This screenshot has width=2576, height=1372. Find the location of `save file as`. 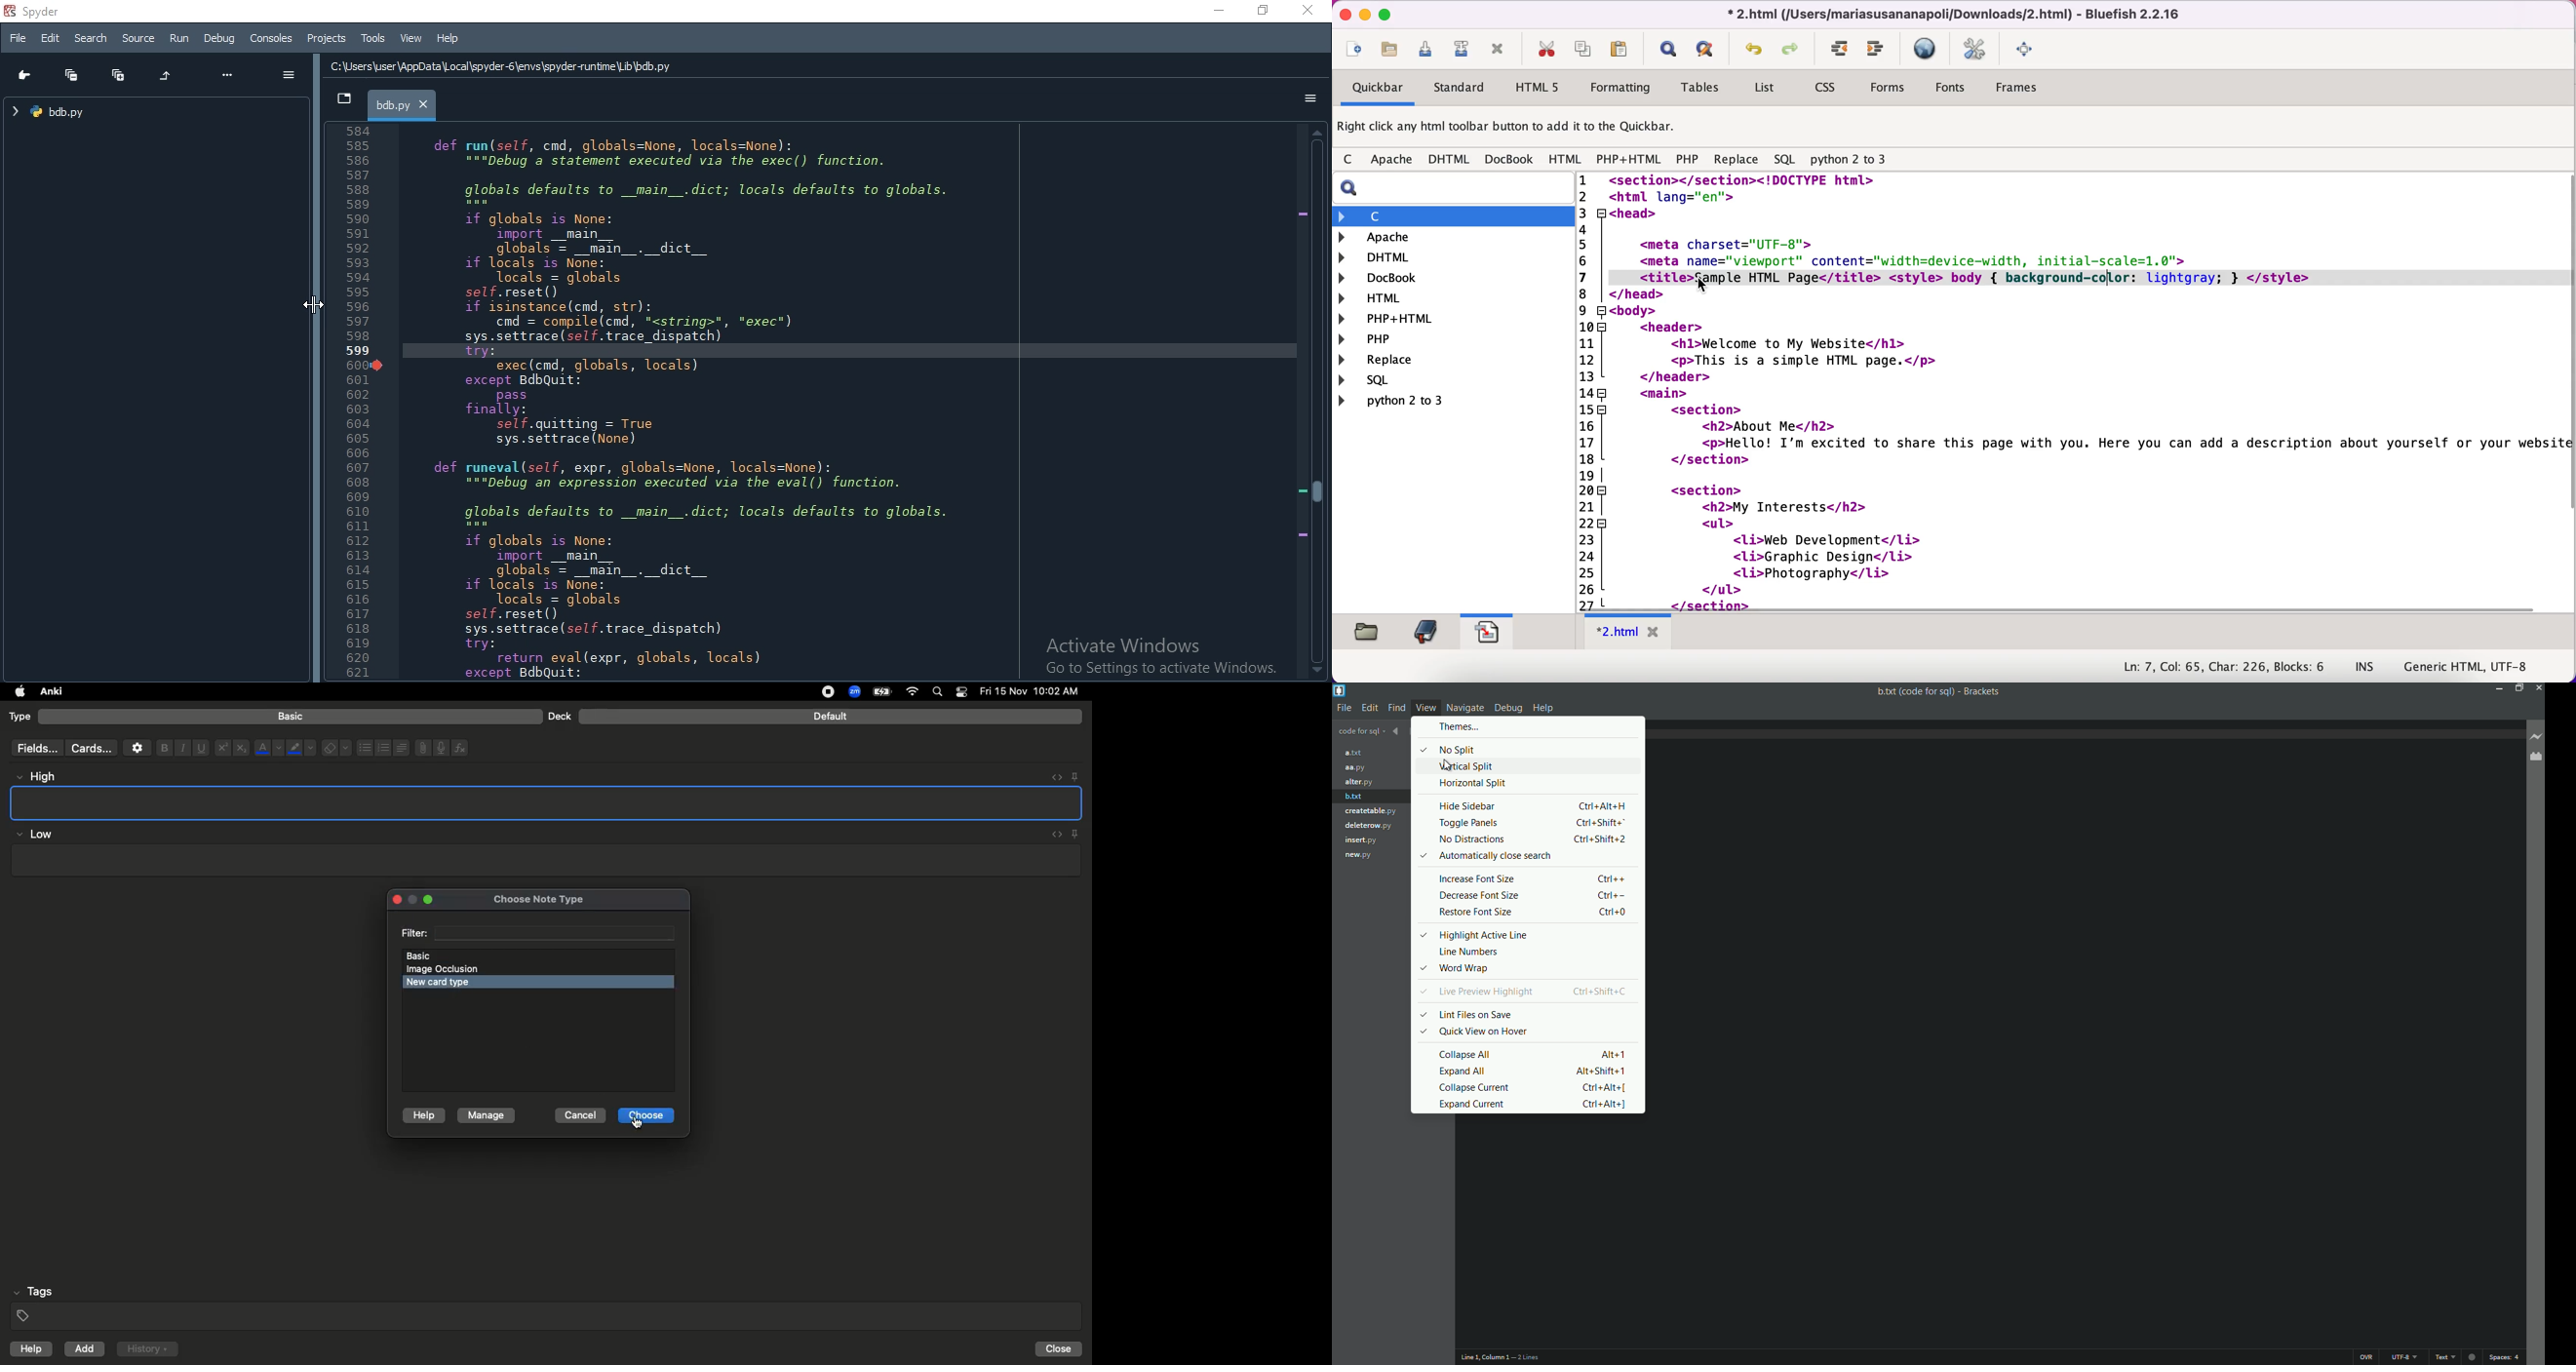

save file as is located at coordinates (1460, 49).